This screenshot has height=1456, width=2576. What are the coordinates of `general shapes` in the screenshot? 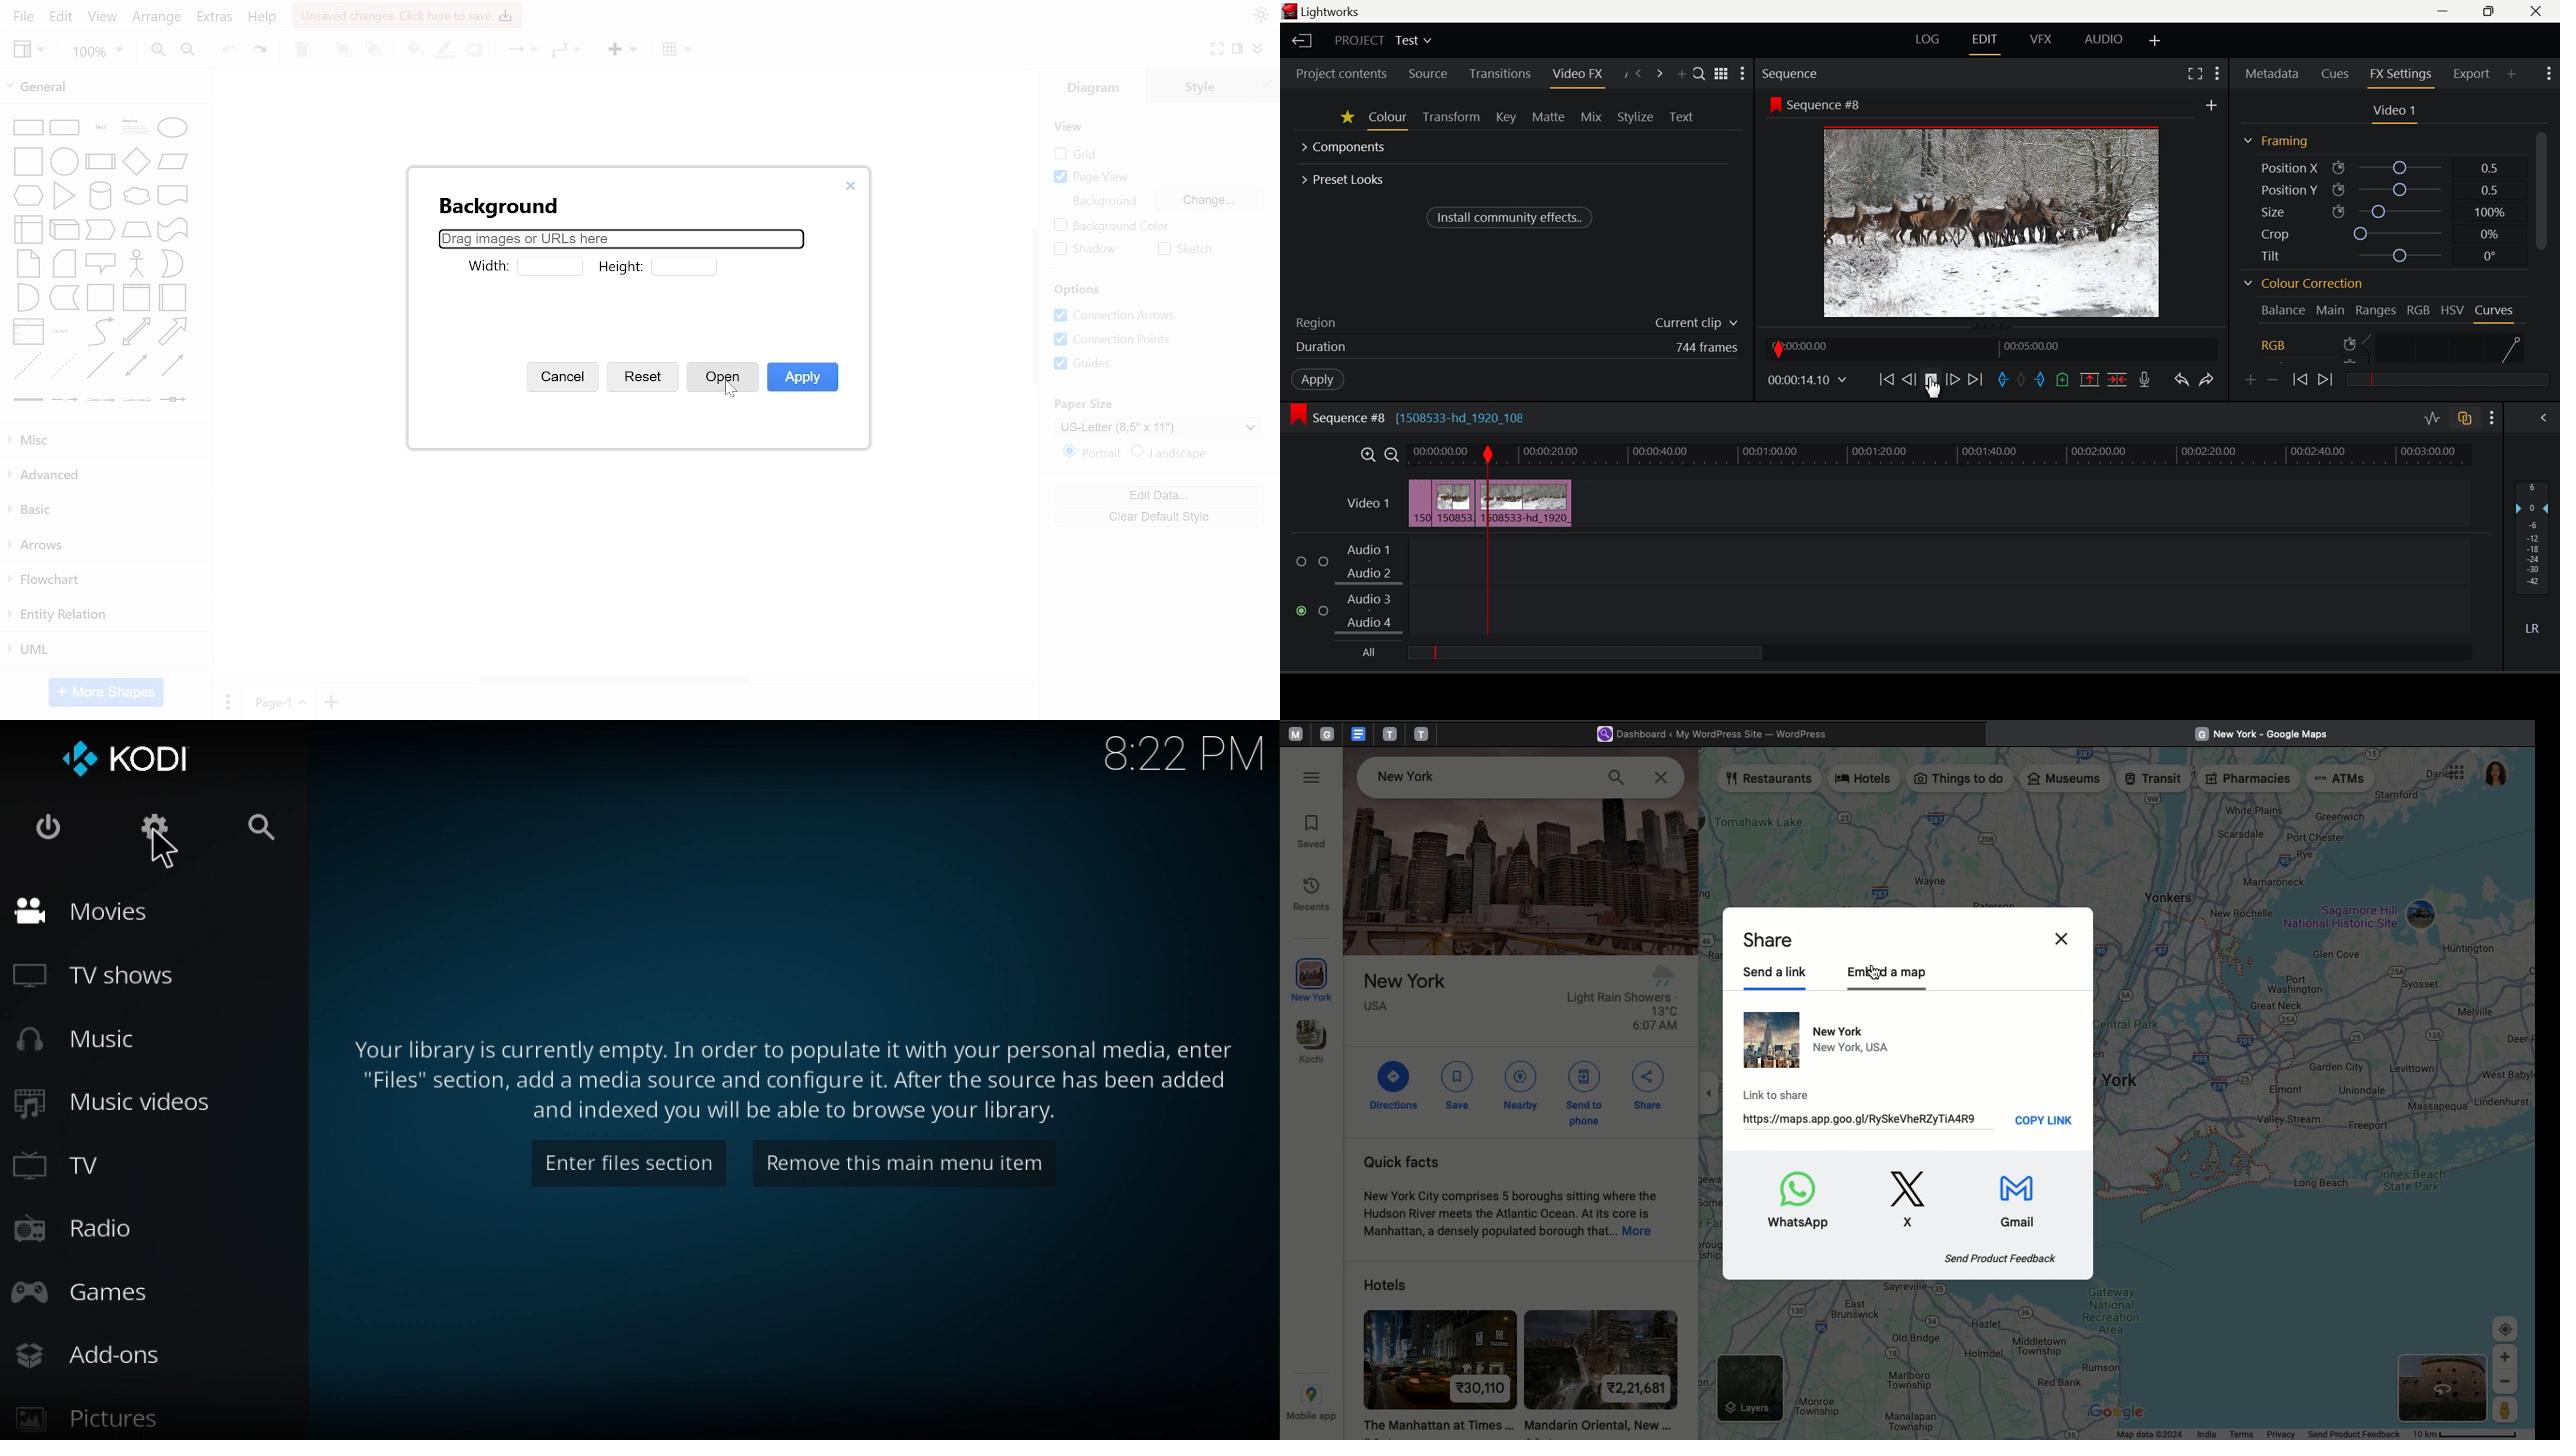 It's located at (133, 197).